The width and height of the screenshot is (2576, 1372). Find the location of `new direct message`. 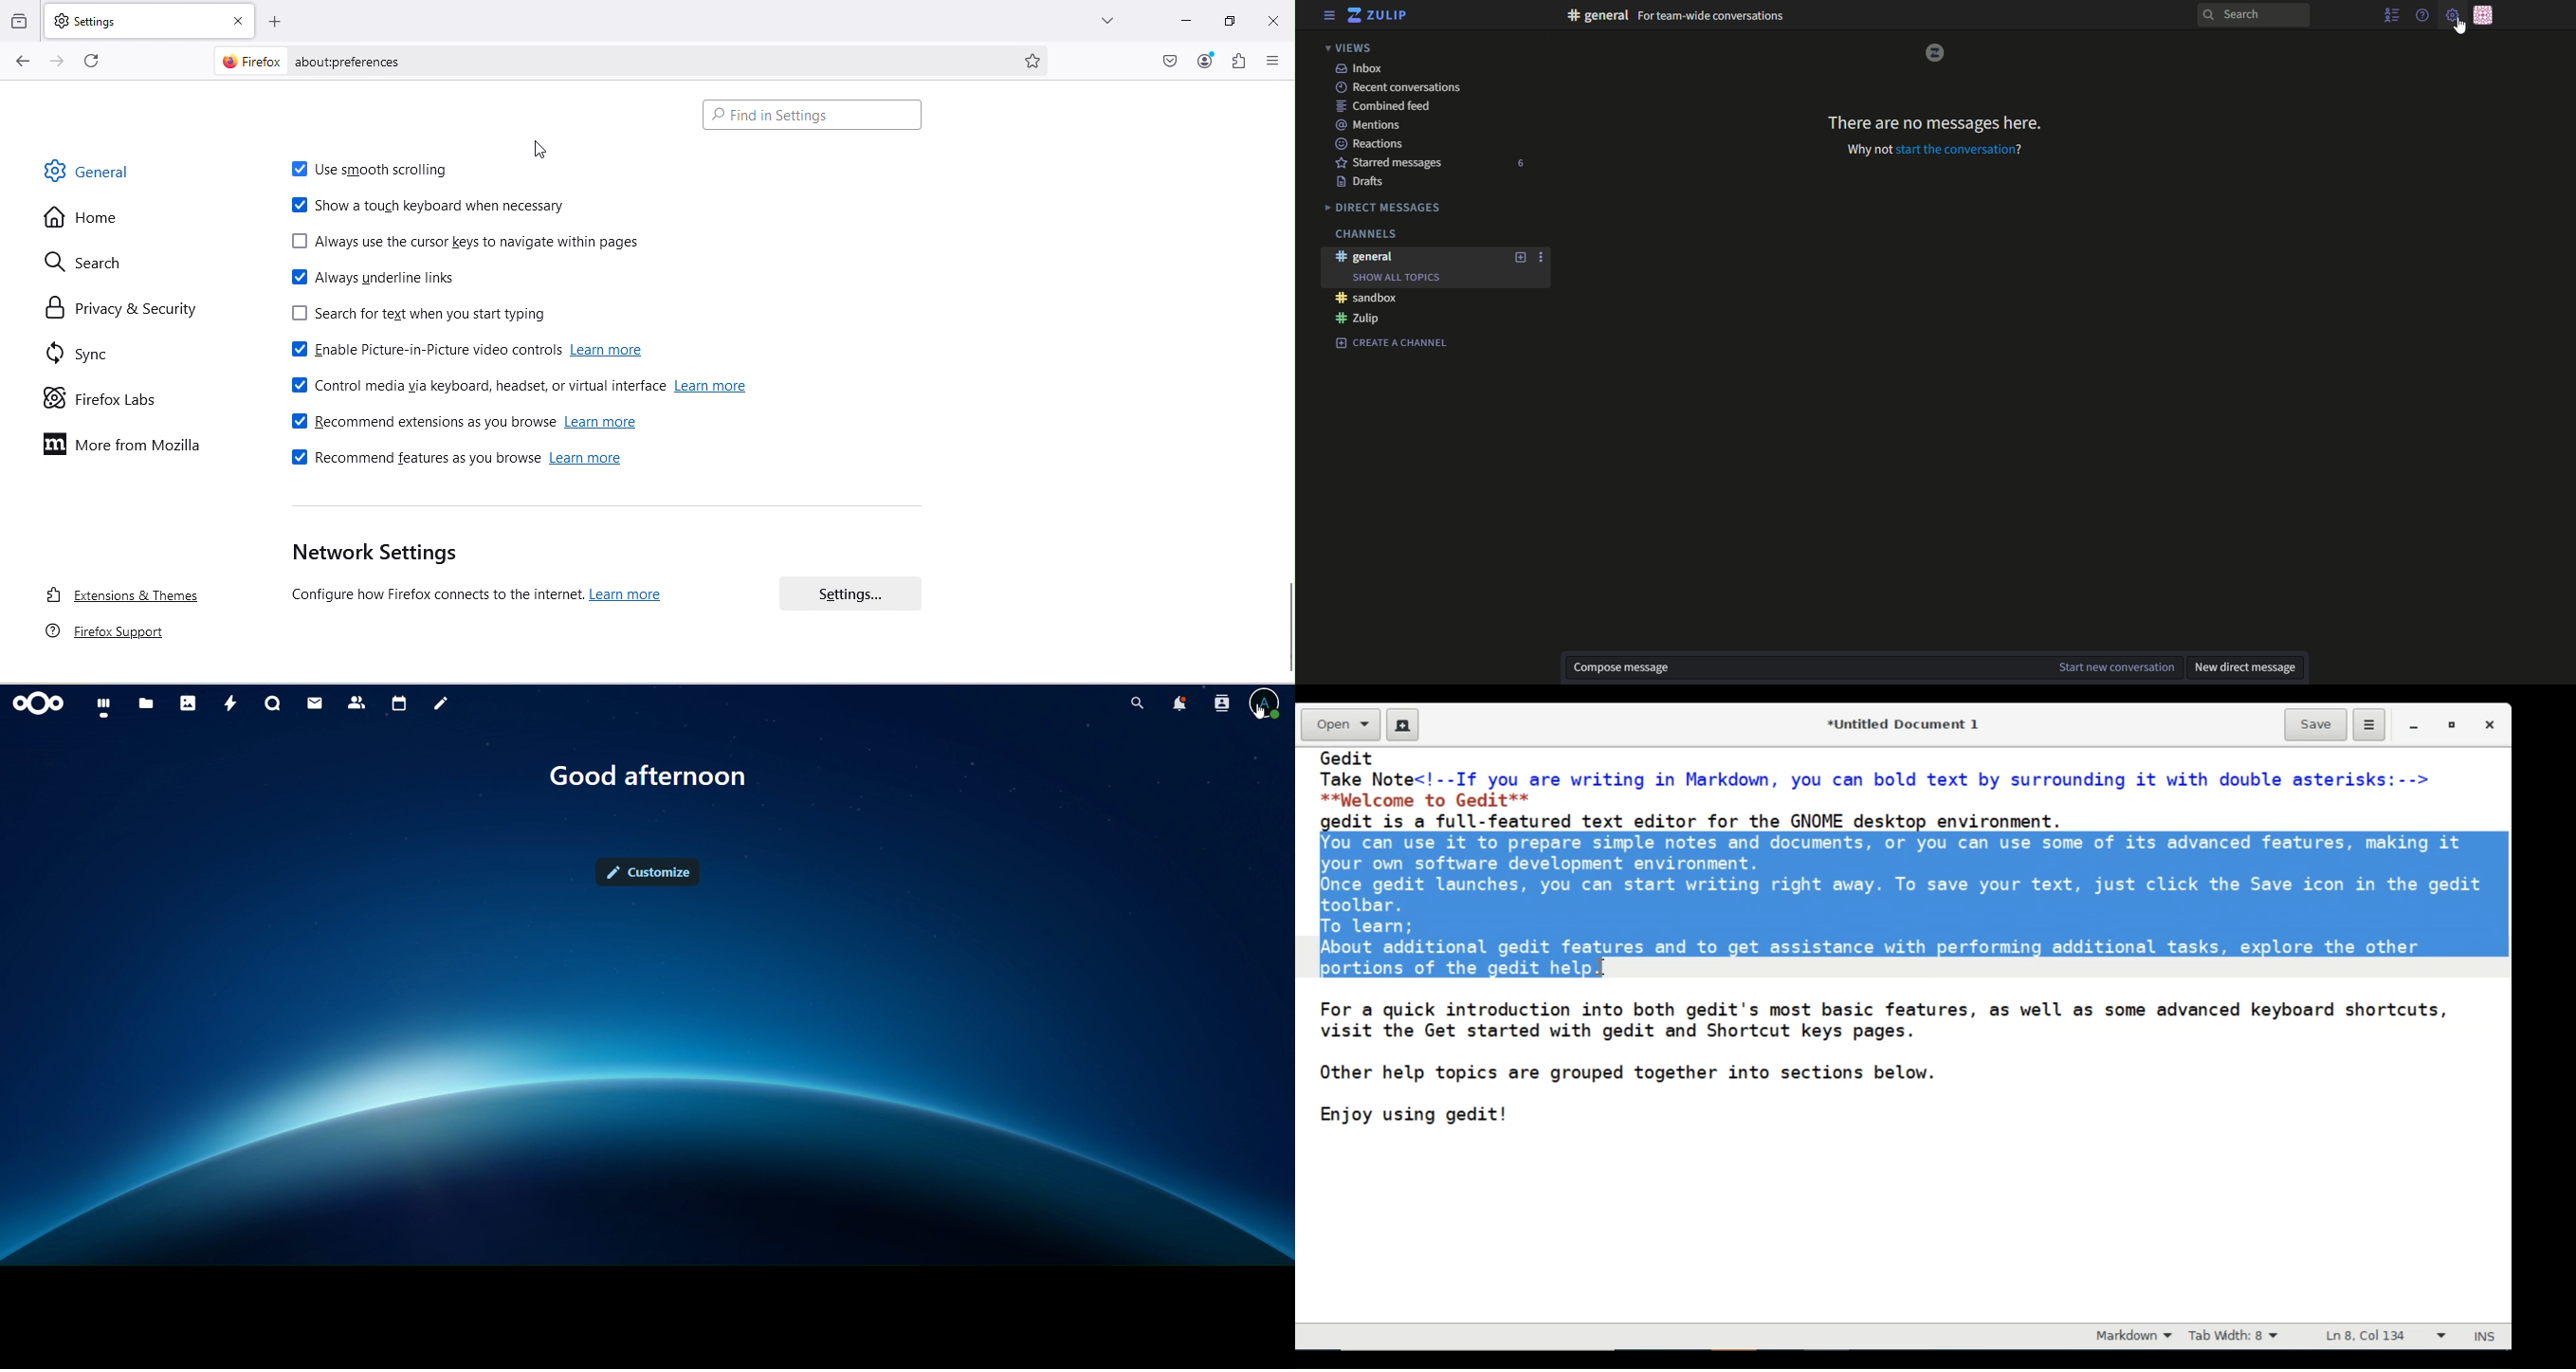

new direct message is located at coordinates (2245, 669).